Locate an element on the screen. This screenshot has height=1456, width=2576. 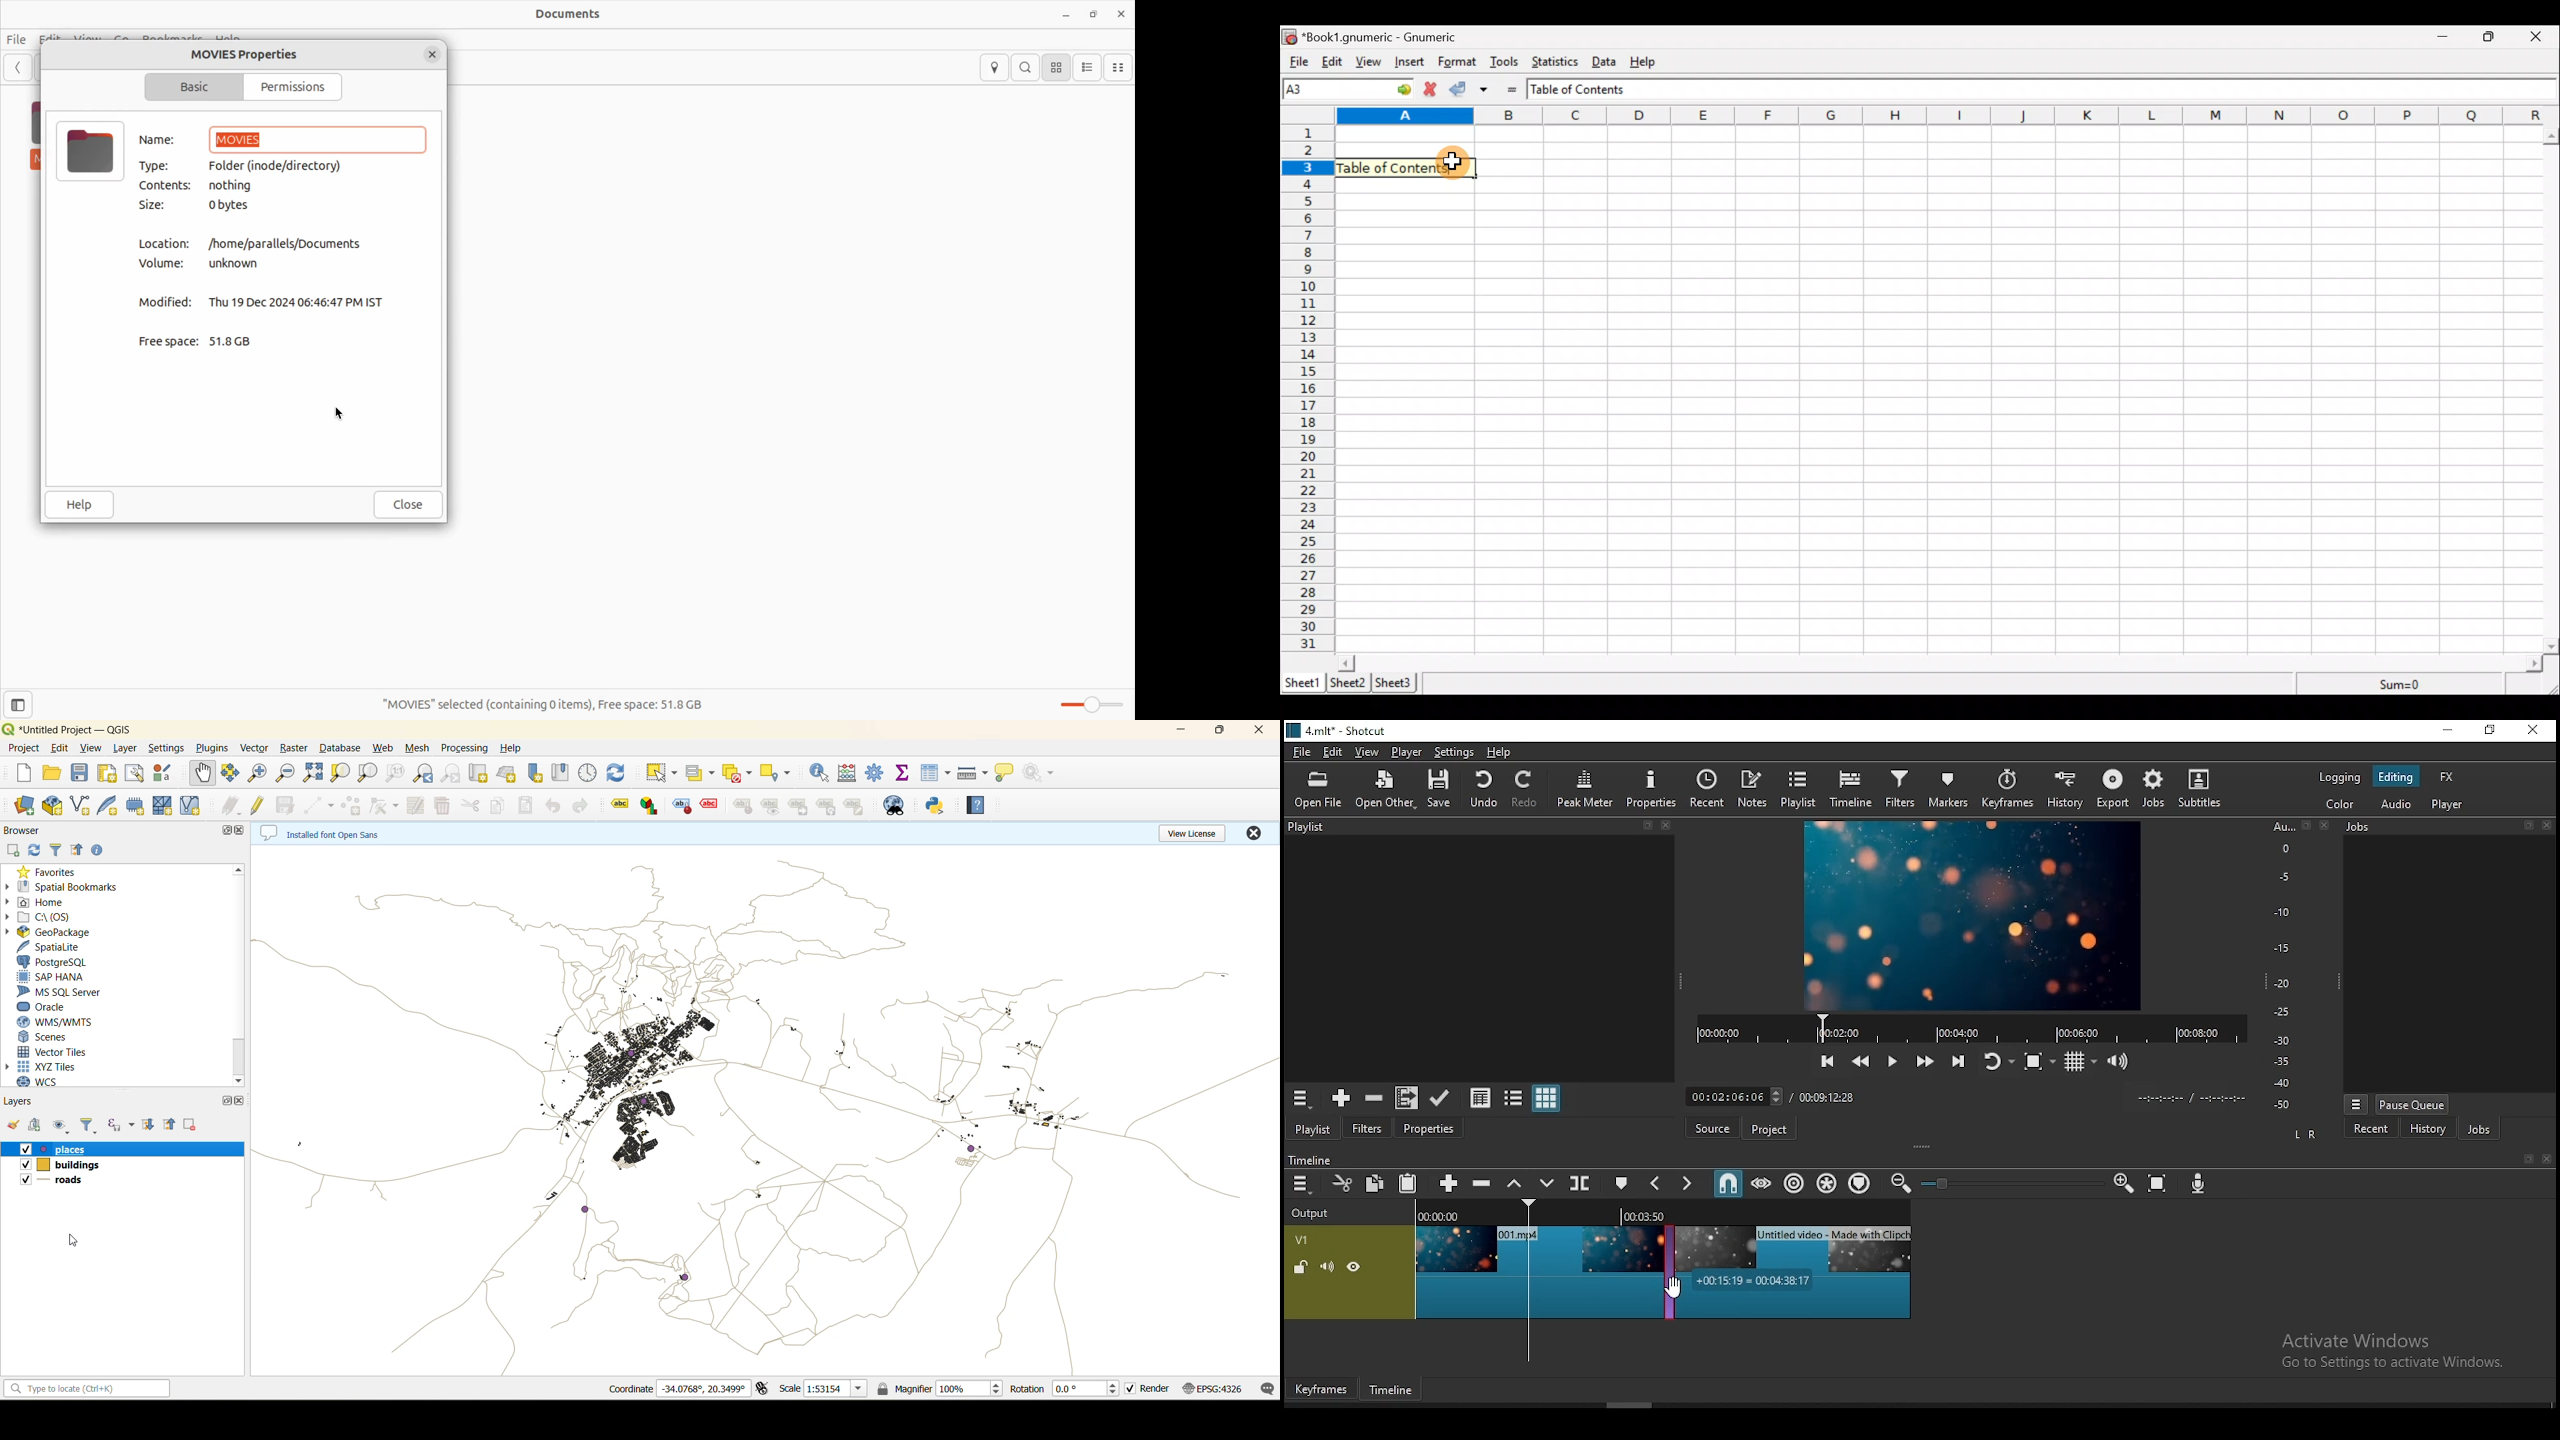
timeline settings is located at coordinates (1300, 1185).